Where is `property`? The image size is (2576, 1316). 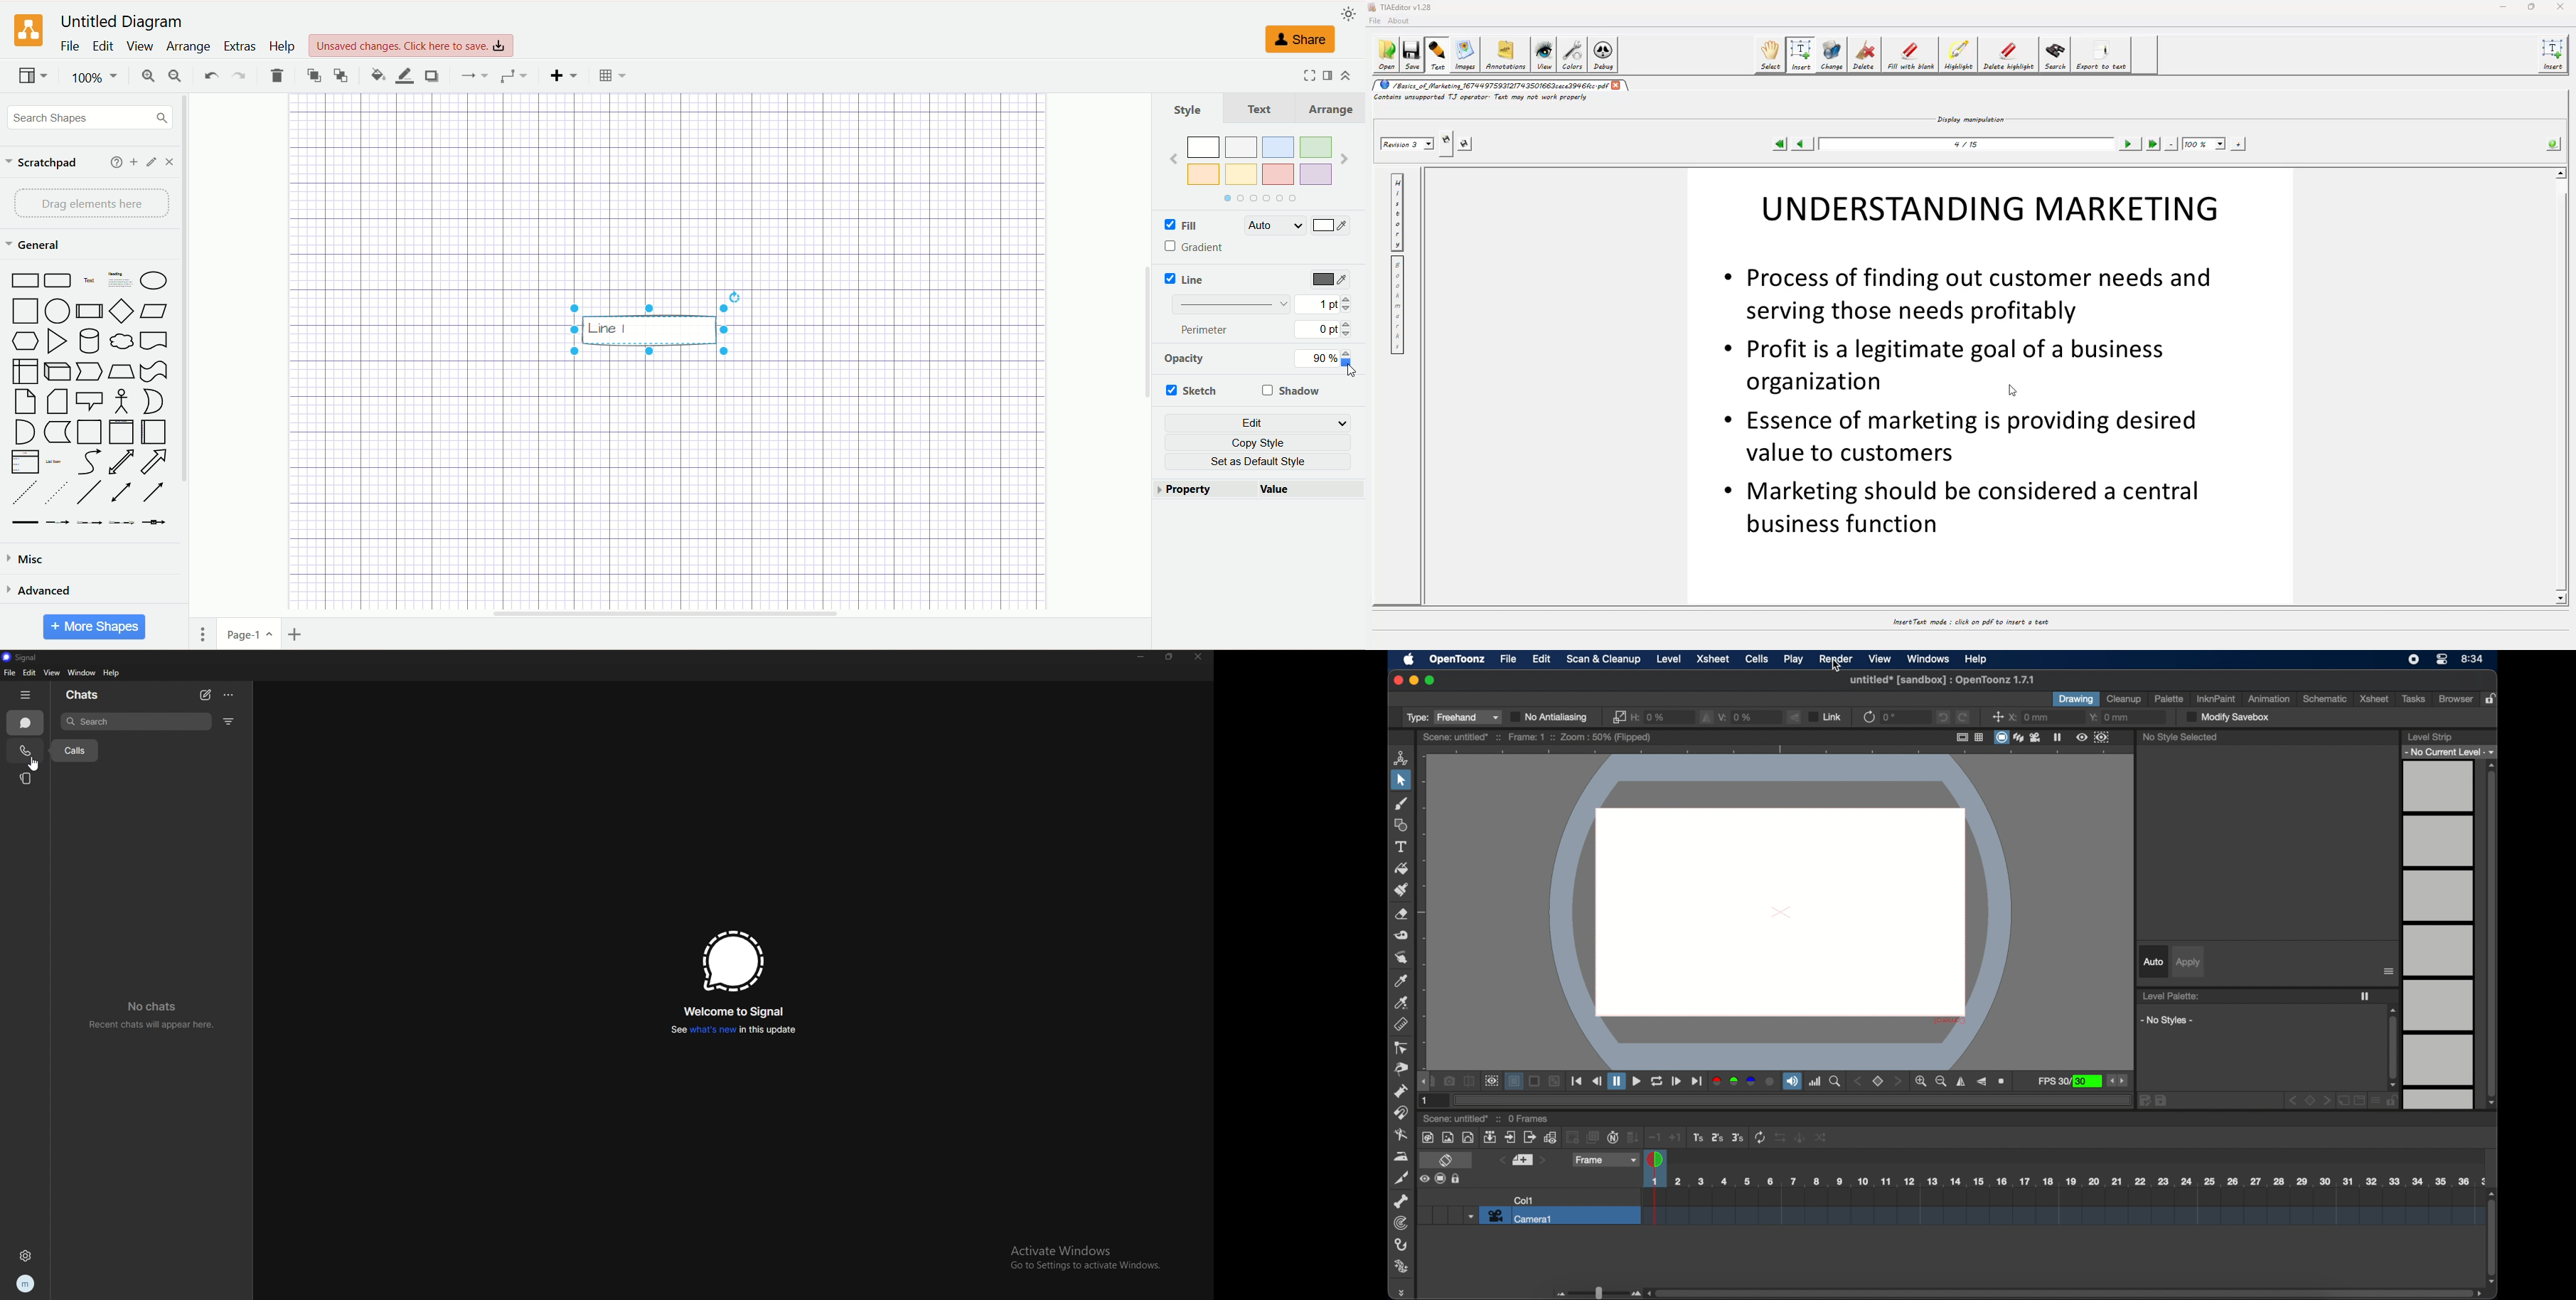 property is located at coordinates (1200, 490).